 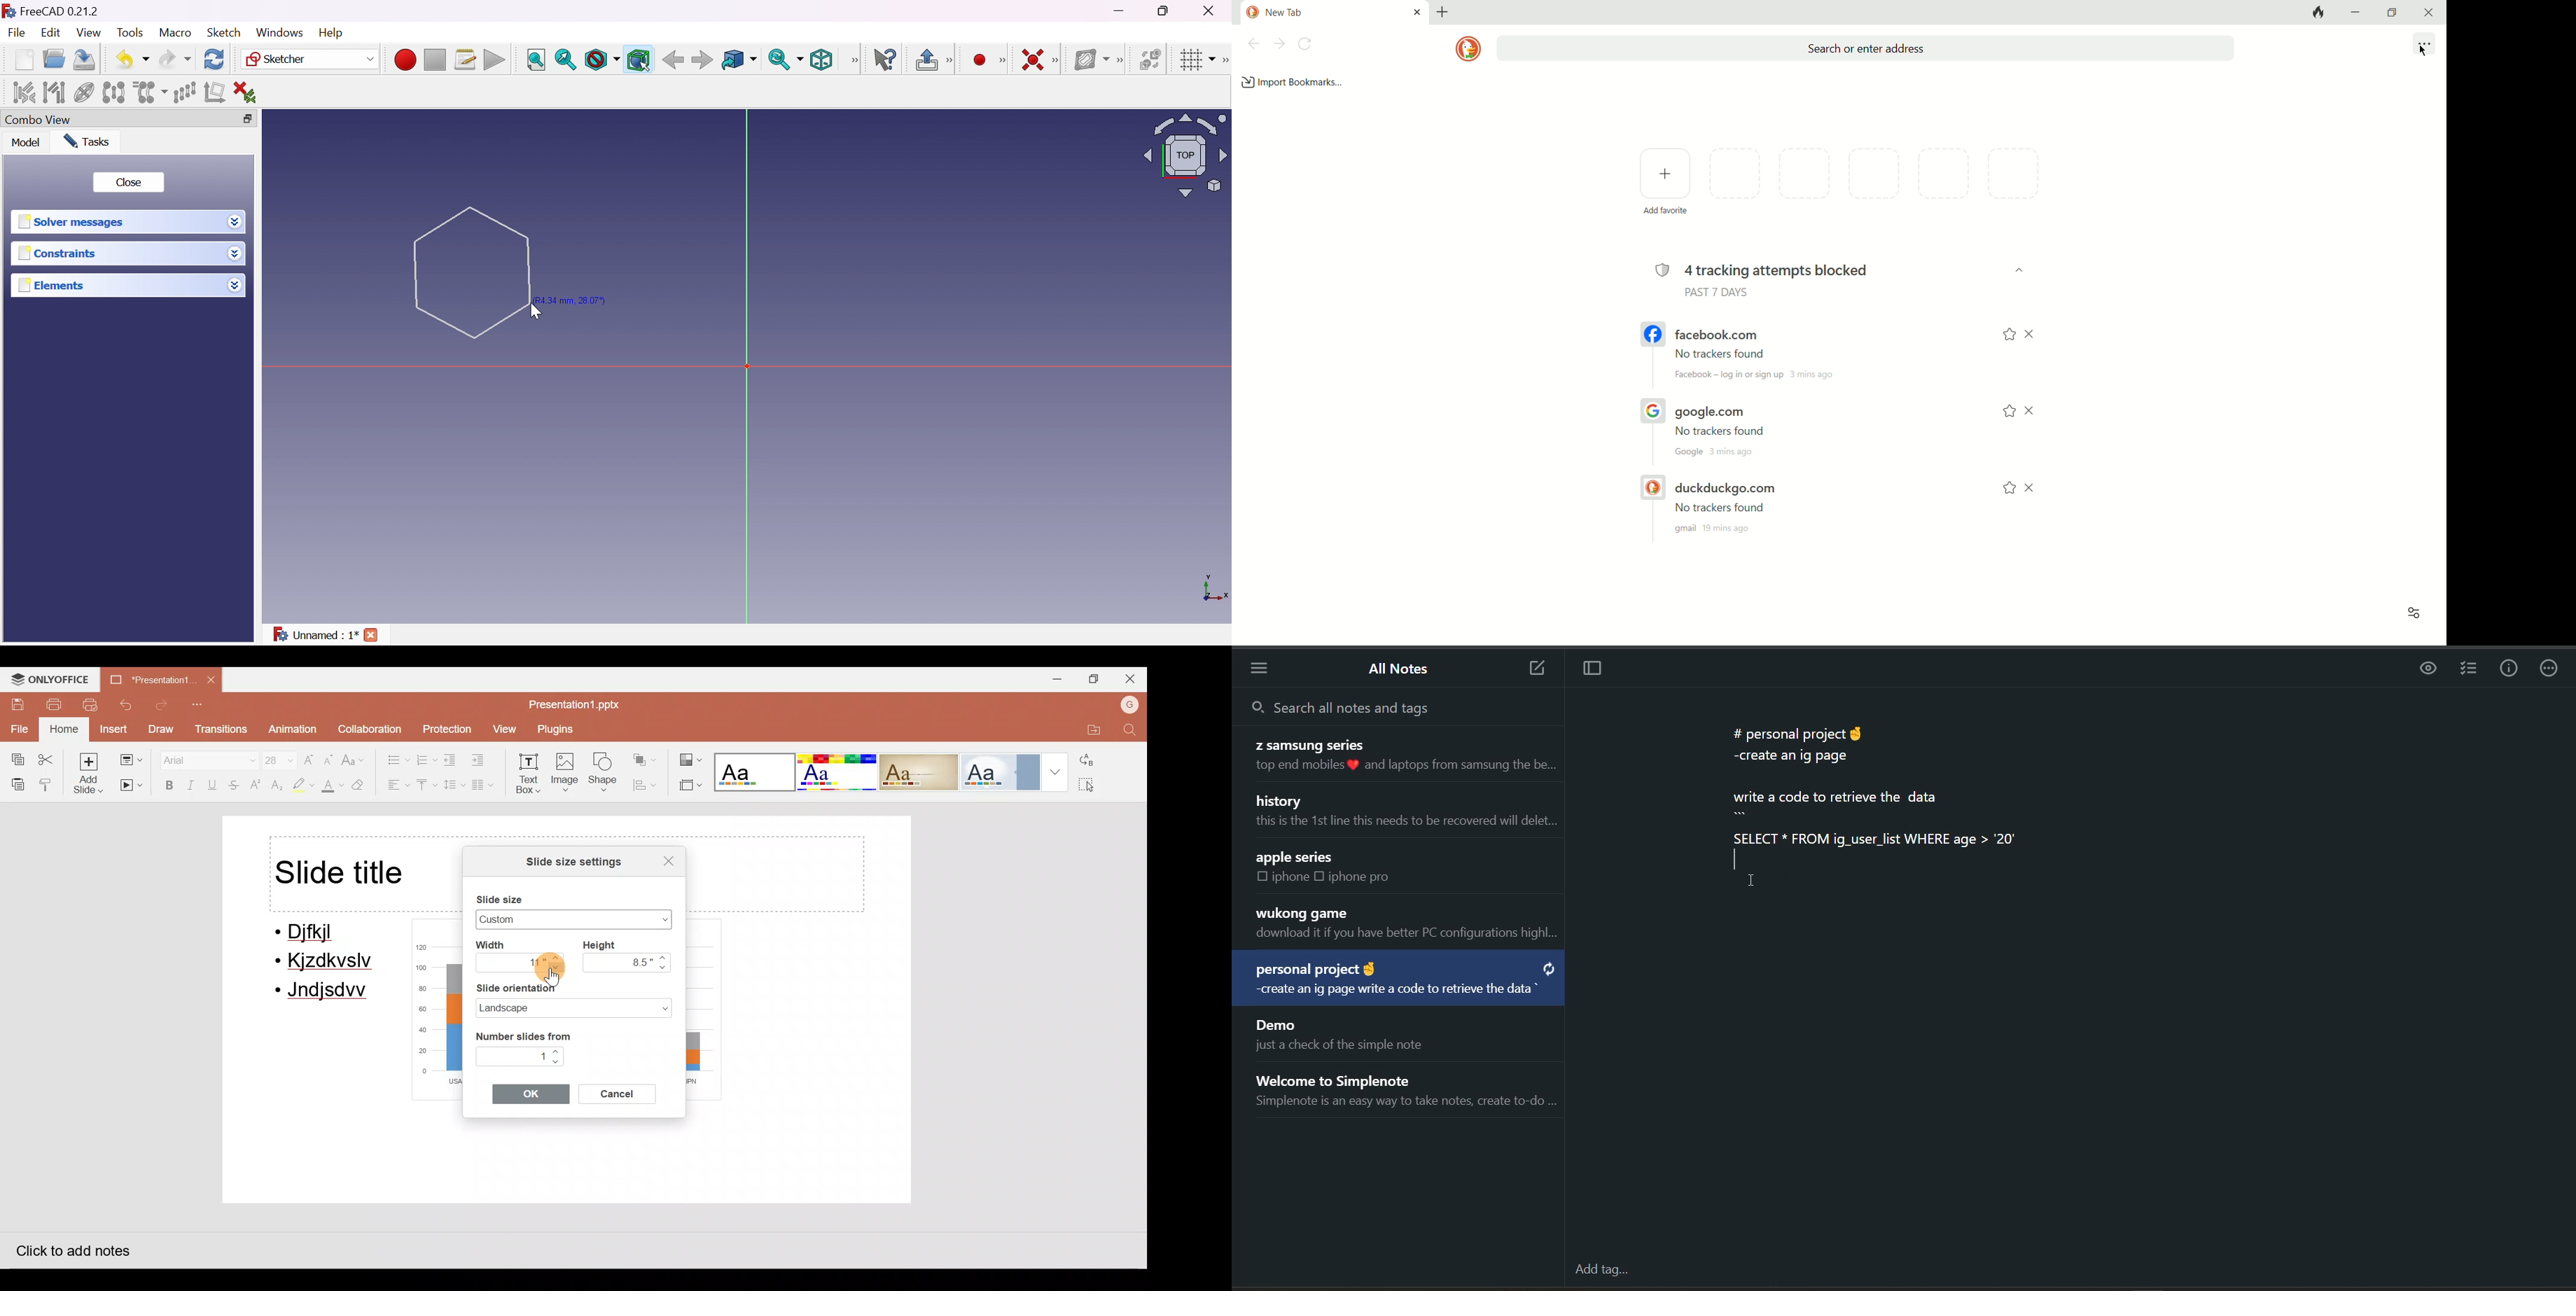 I want to click on Replace, so click(x=1093, y=758).